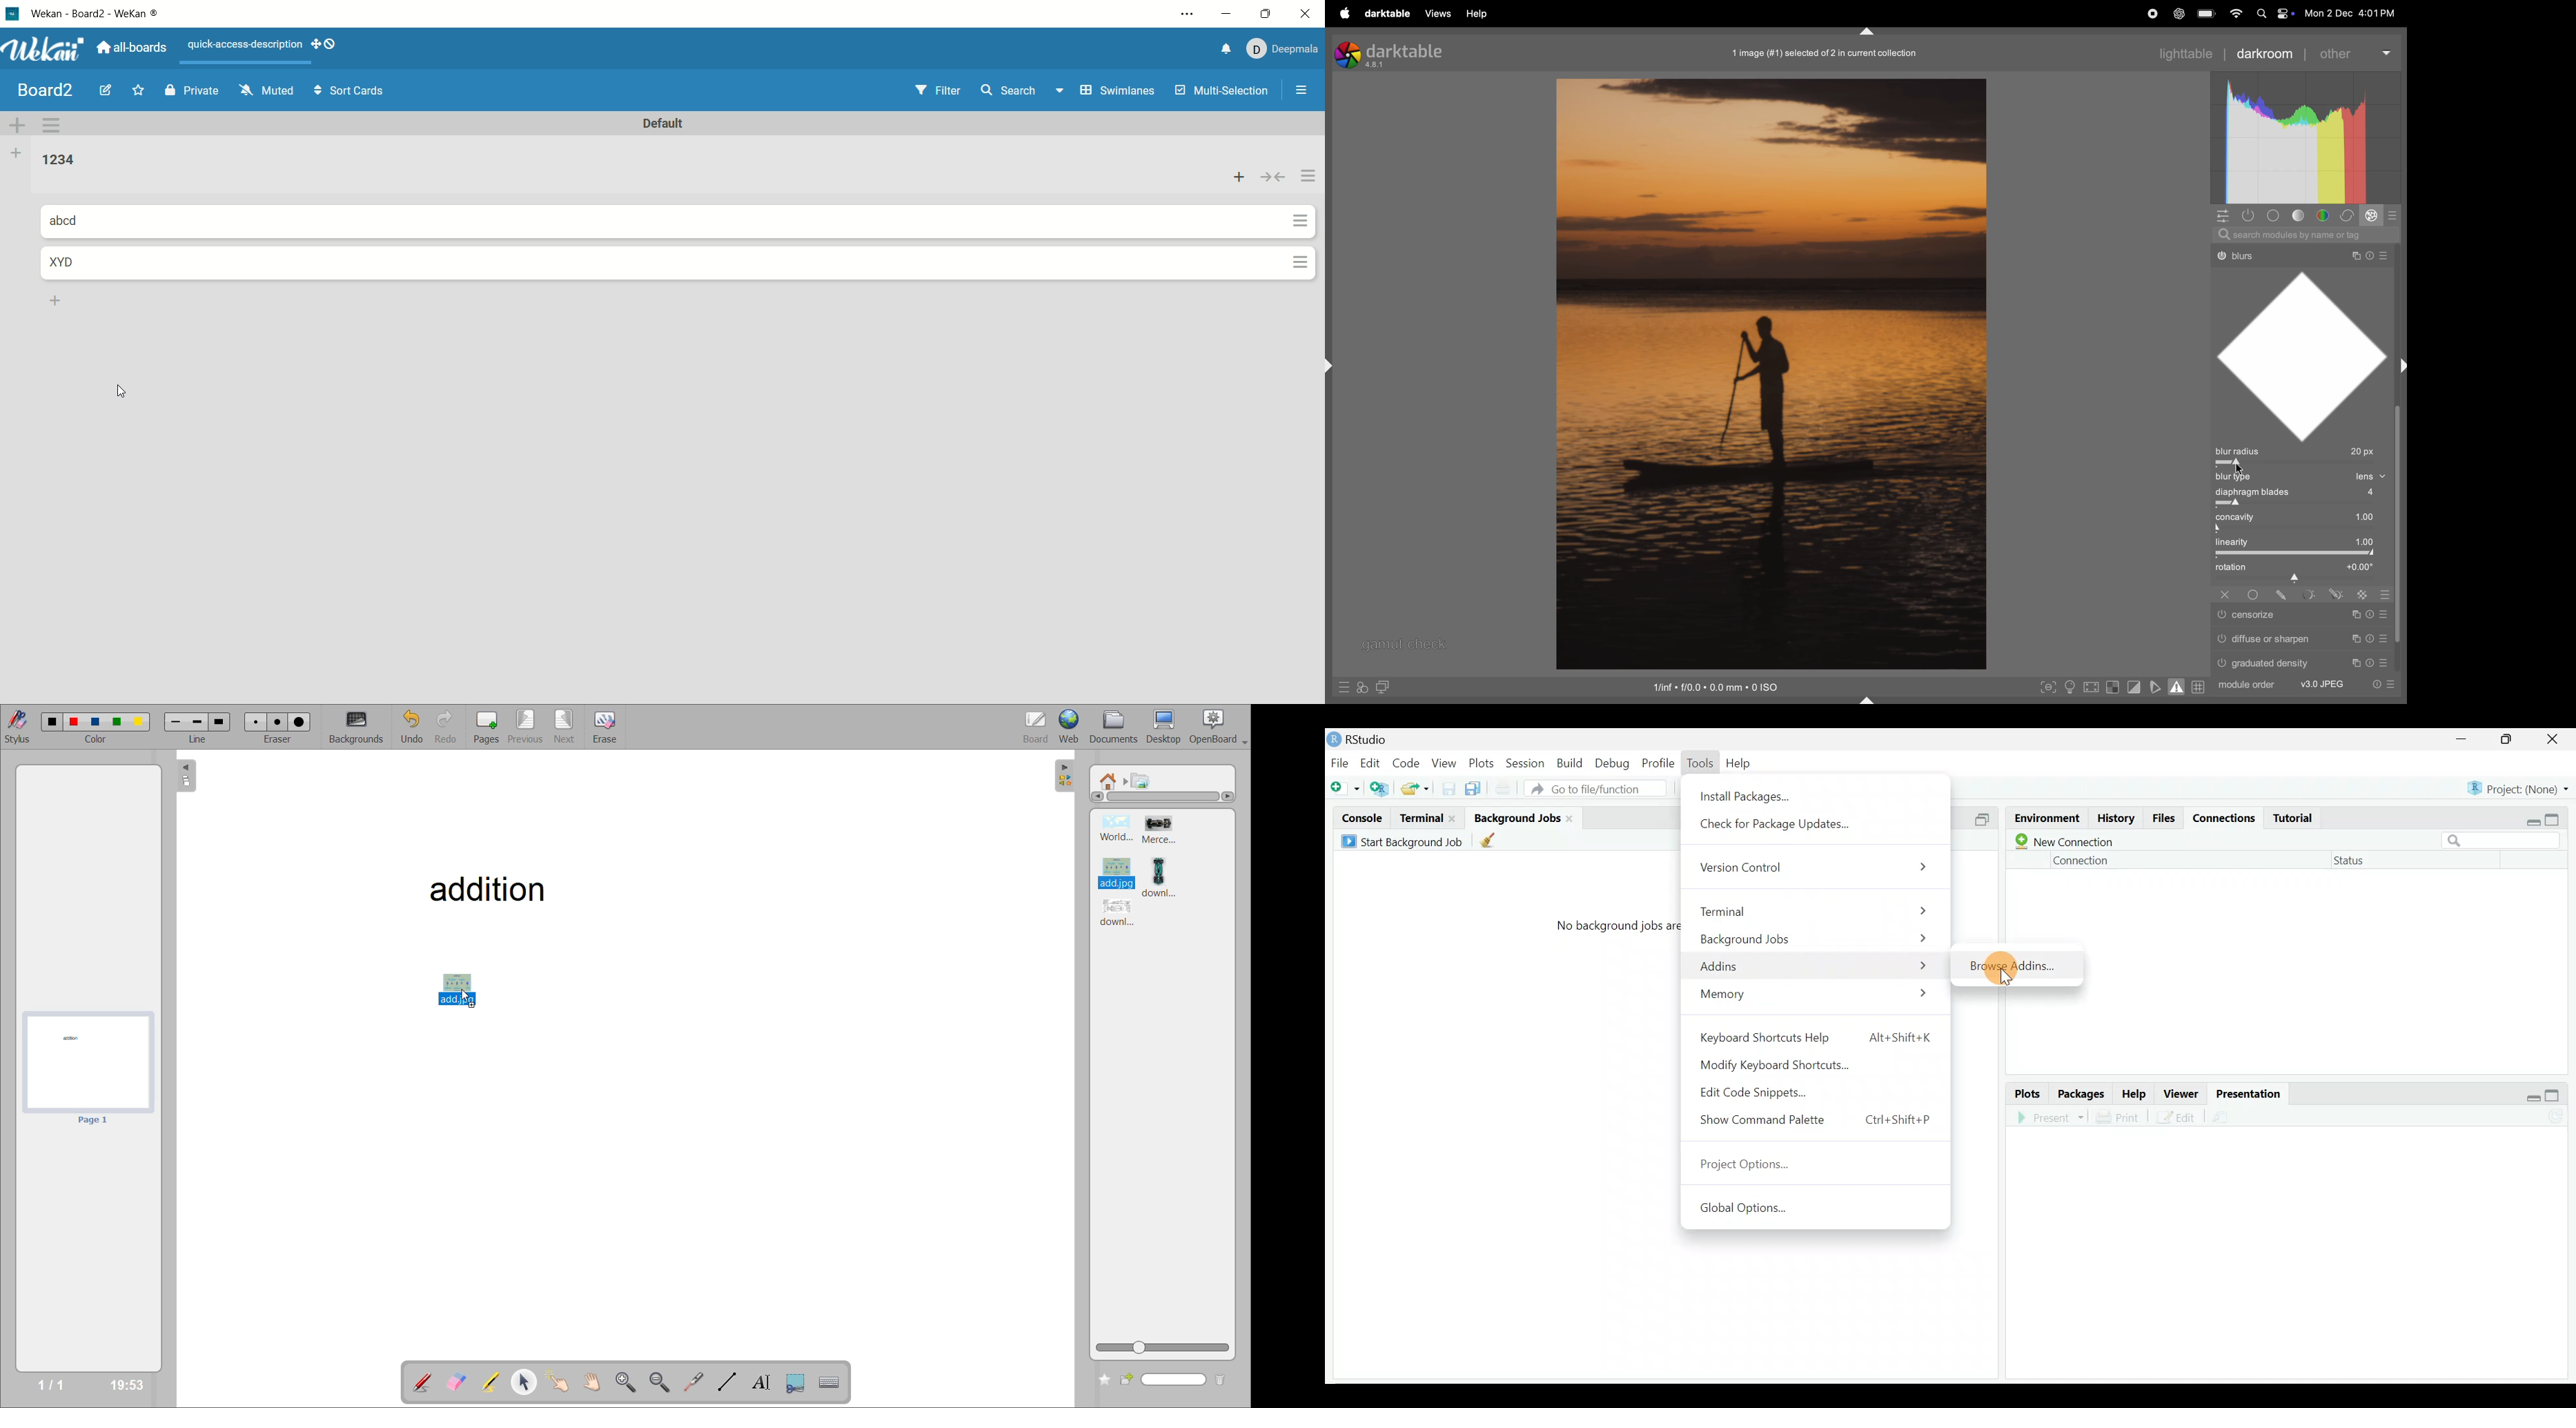 The height and width of the screenshot is (1428, 2576). Describe the element at coordinates (2164, 818) in the screenshot. I see `Files` at that location.